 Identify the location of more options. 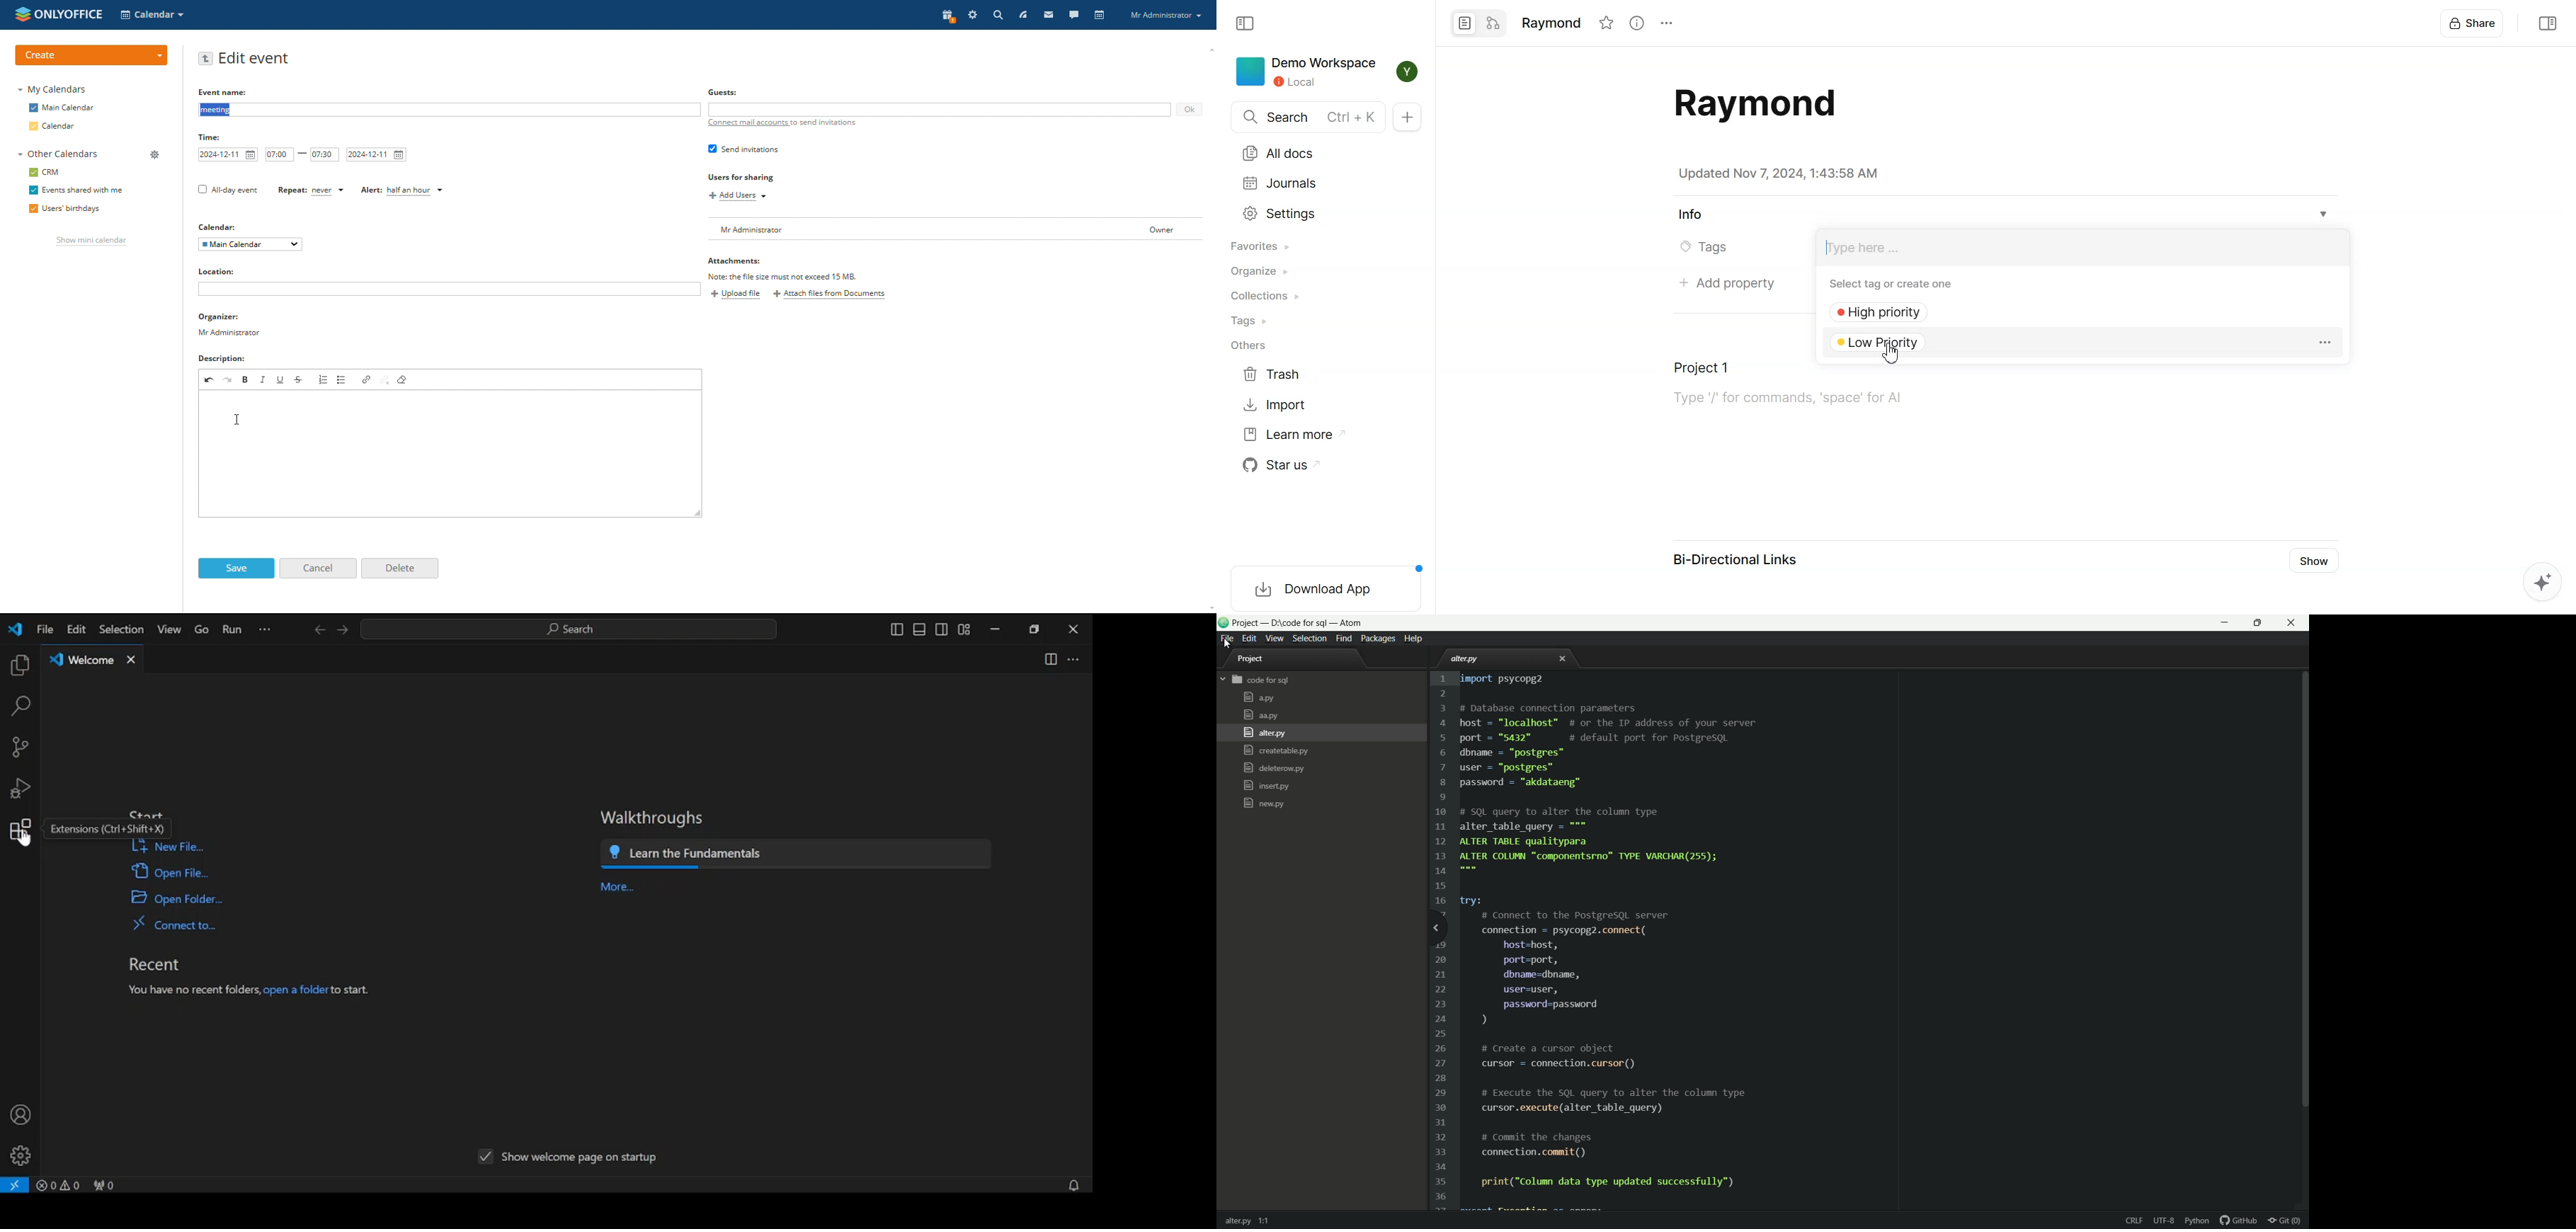
(264, 630).